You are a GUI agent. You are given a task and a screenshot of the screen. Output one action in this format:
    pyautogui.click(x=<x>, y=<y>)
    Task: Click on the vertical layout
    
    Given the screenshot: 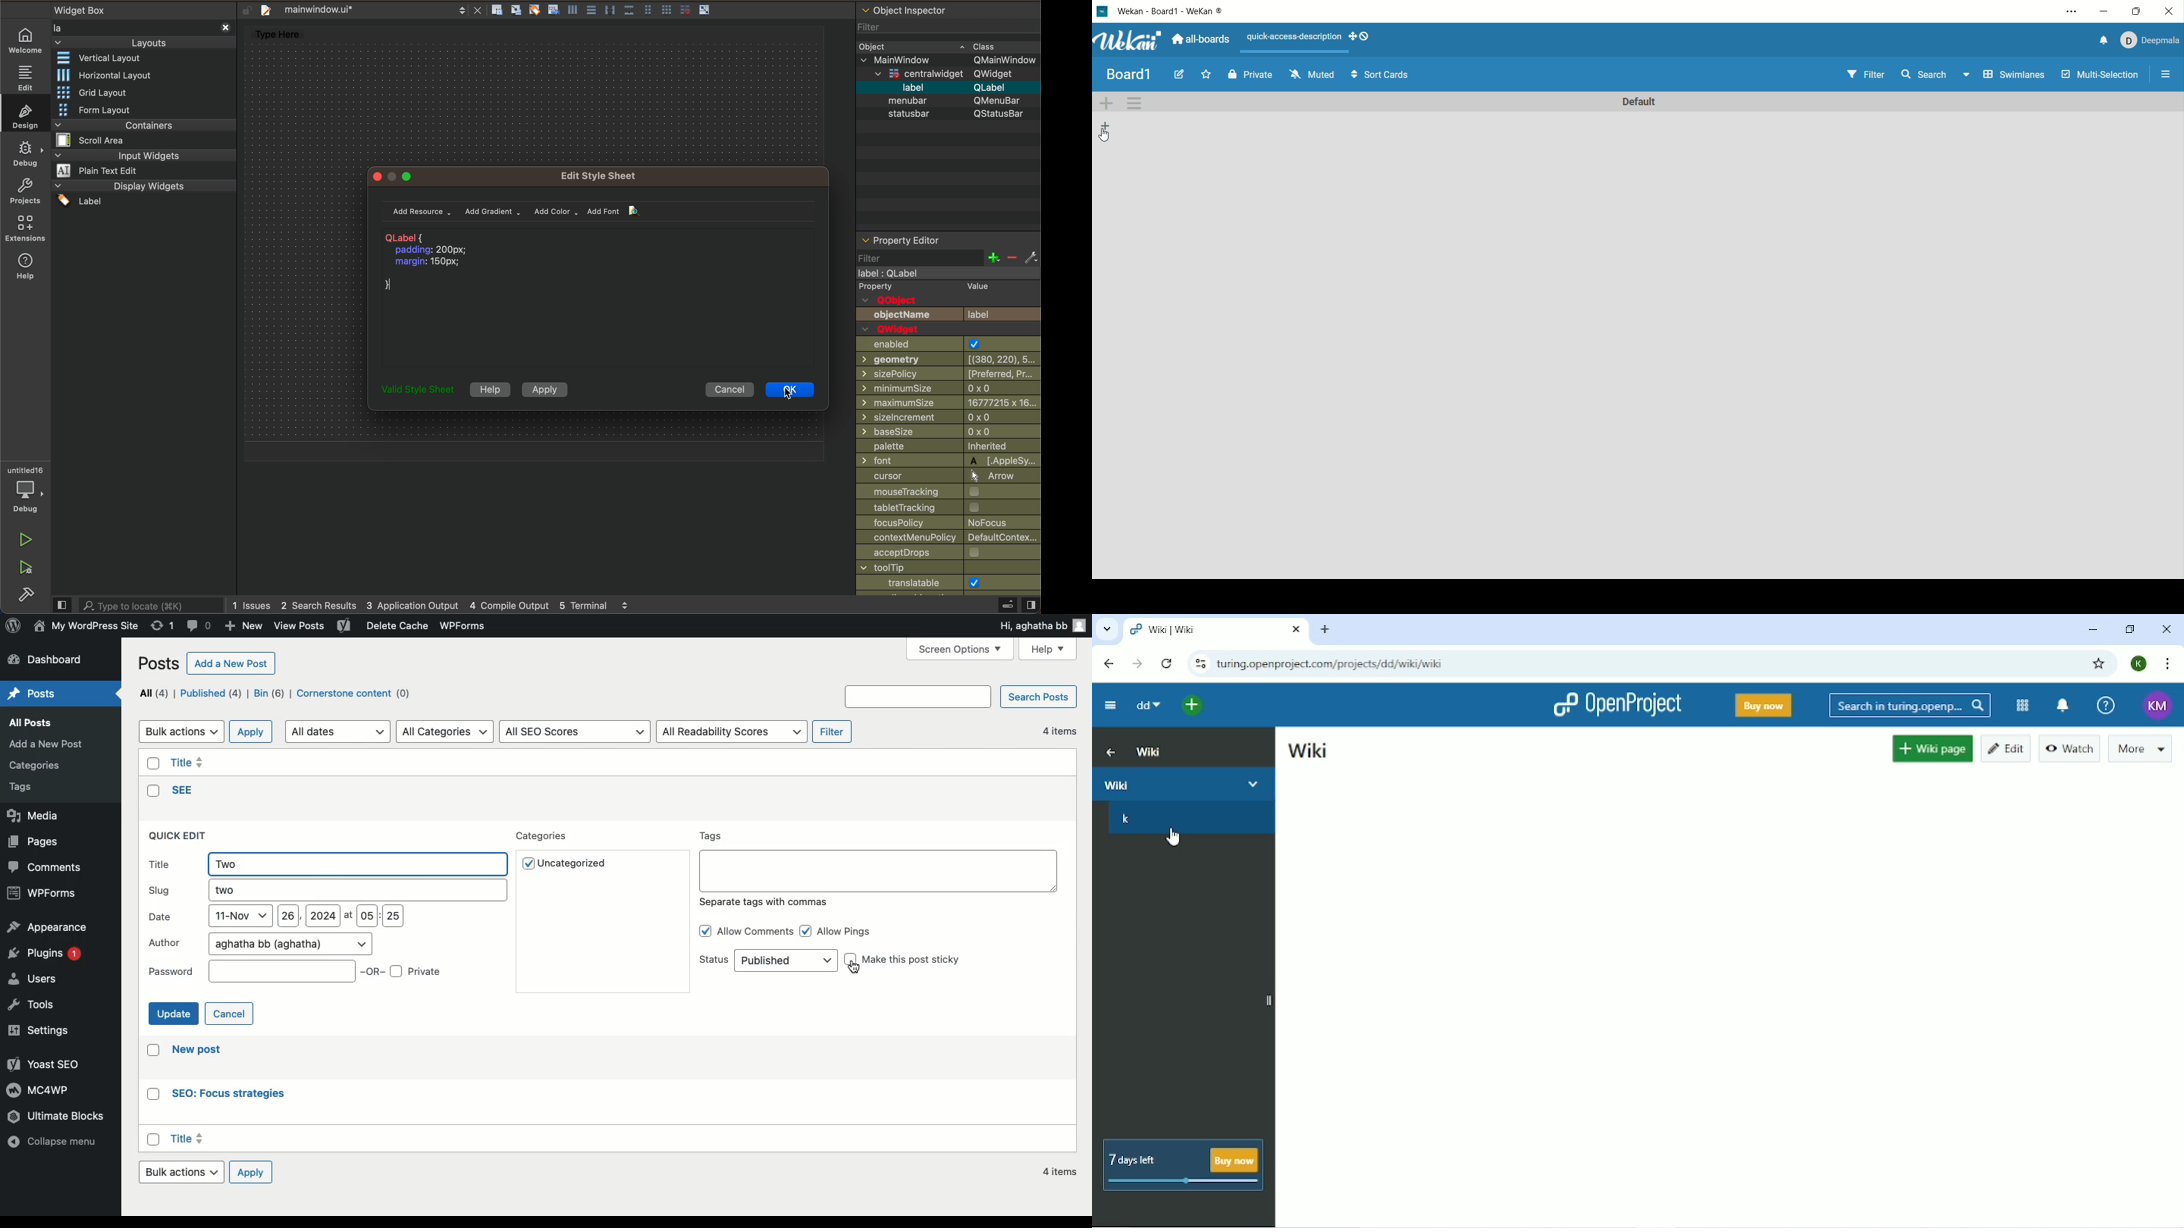 What is the action you would take?
    pyautogui.click(x=107, y=59)
    